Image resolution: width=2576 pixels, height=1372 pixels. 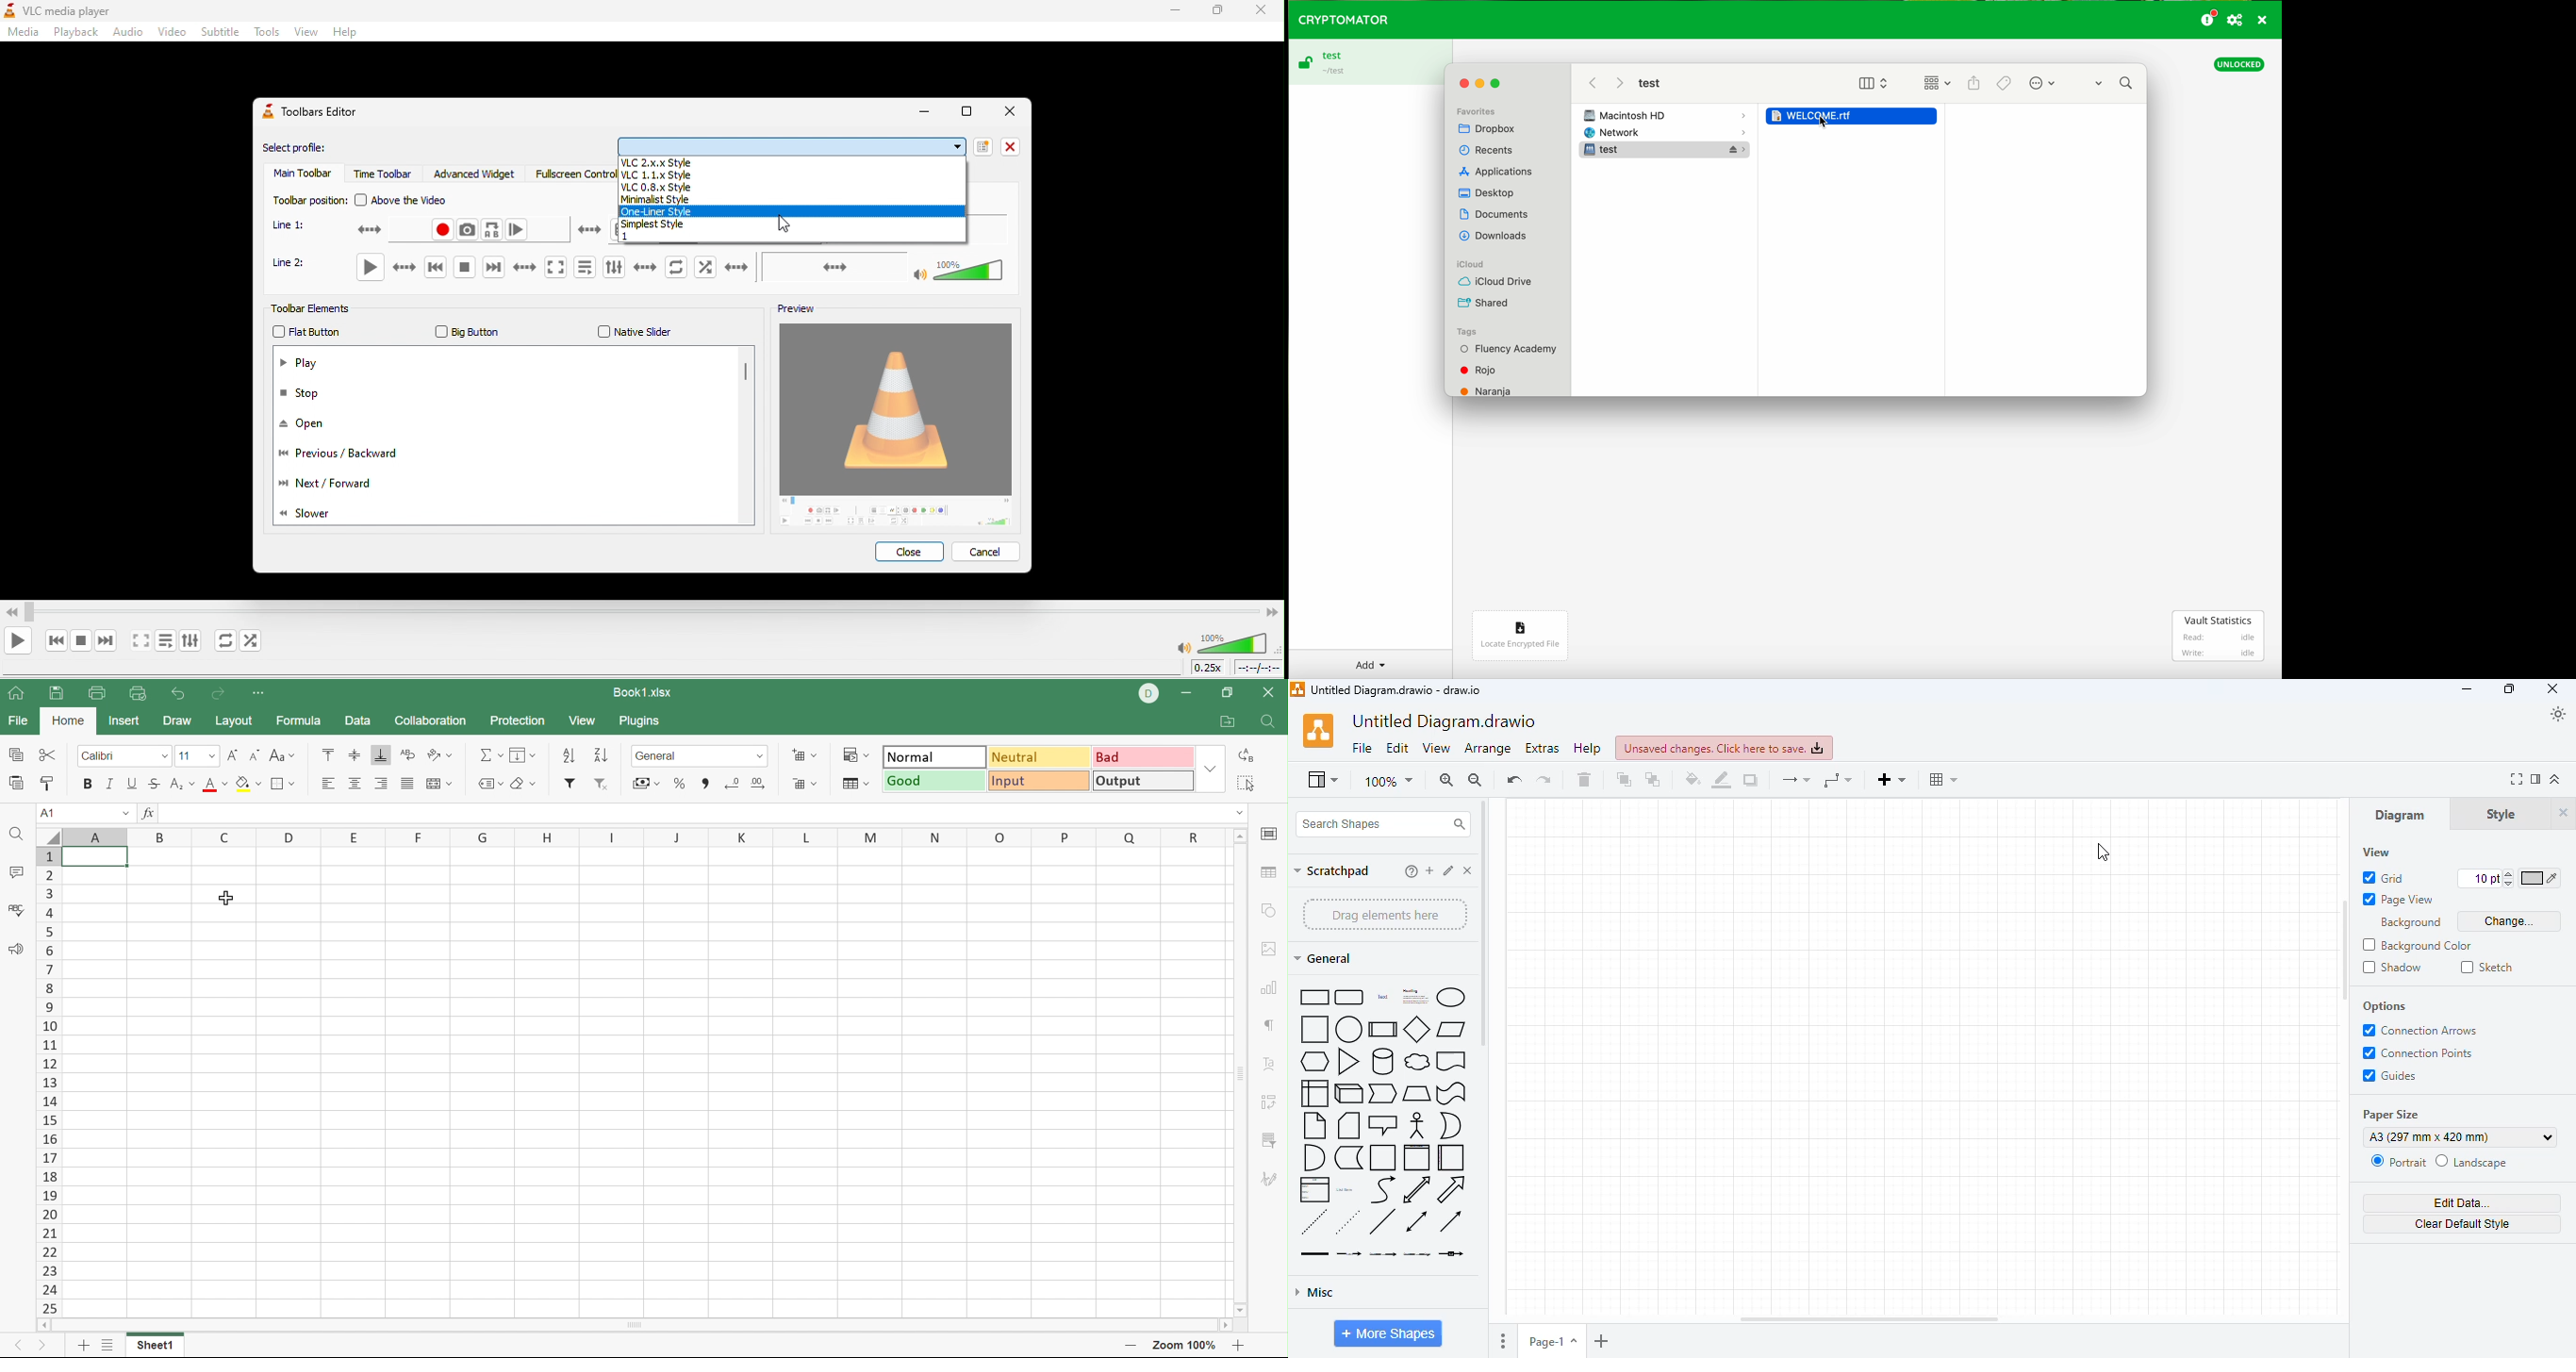 What do you see at coordinates (1382, 1254) in the screenshot?
I see `connector with 2 labels` at bounding box center [1382, 1254].